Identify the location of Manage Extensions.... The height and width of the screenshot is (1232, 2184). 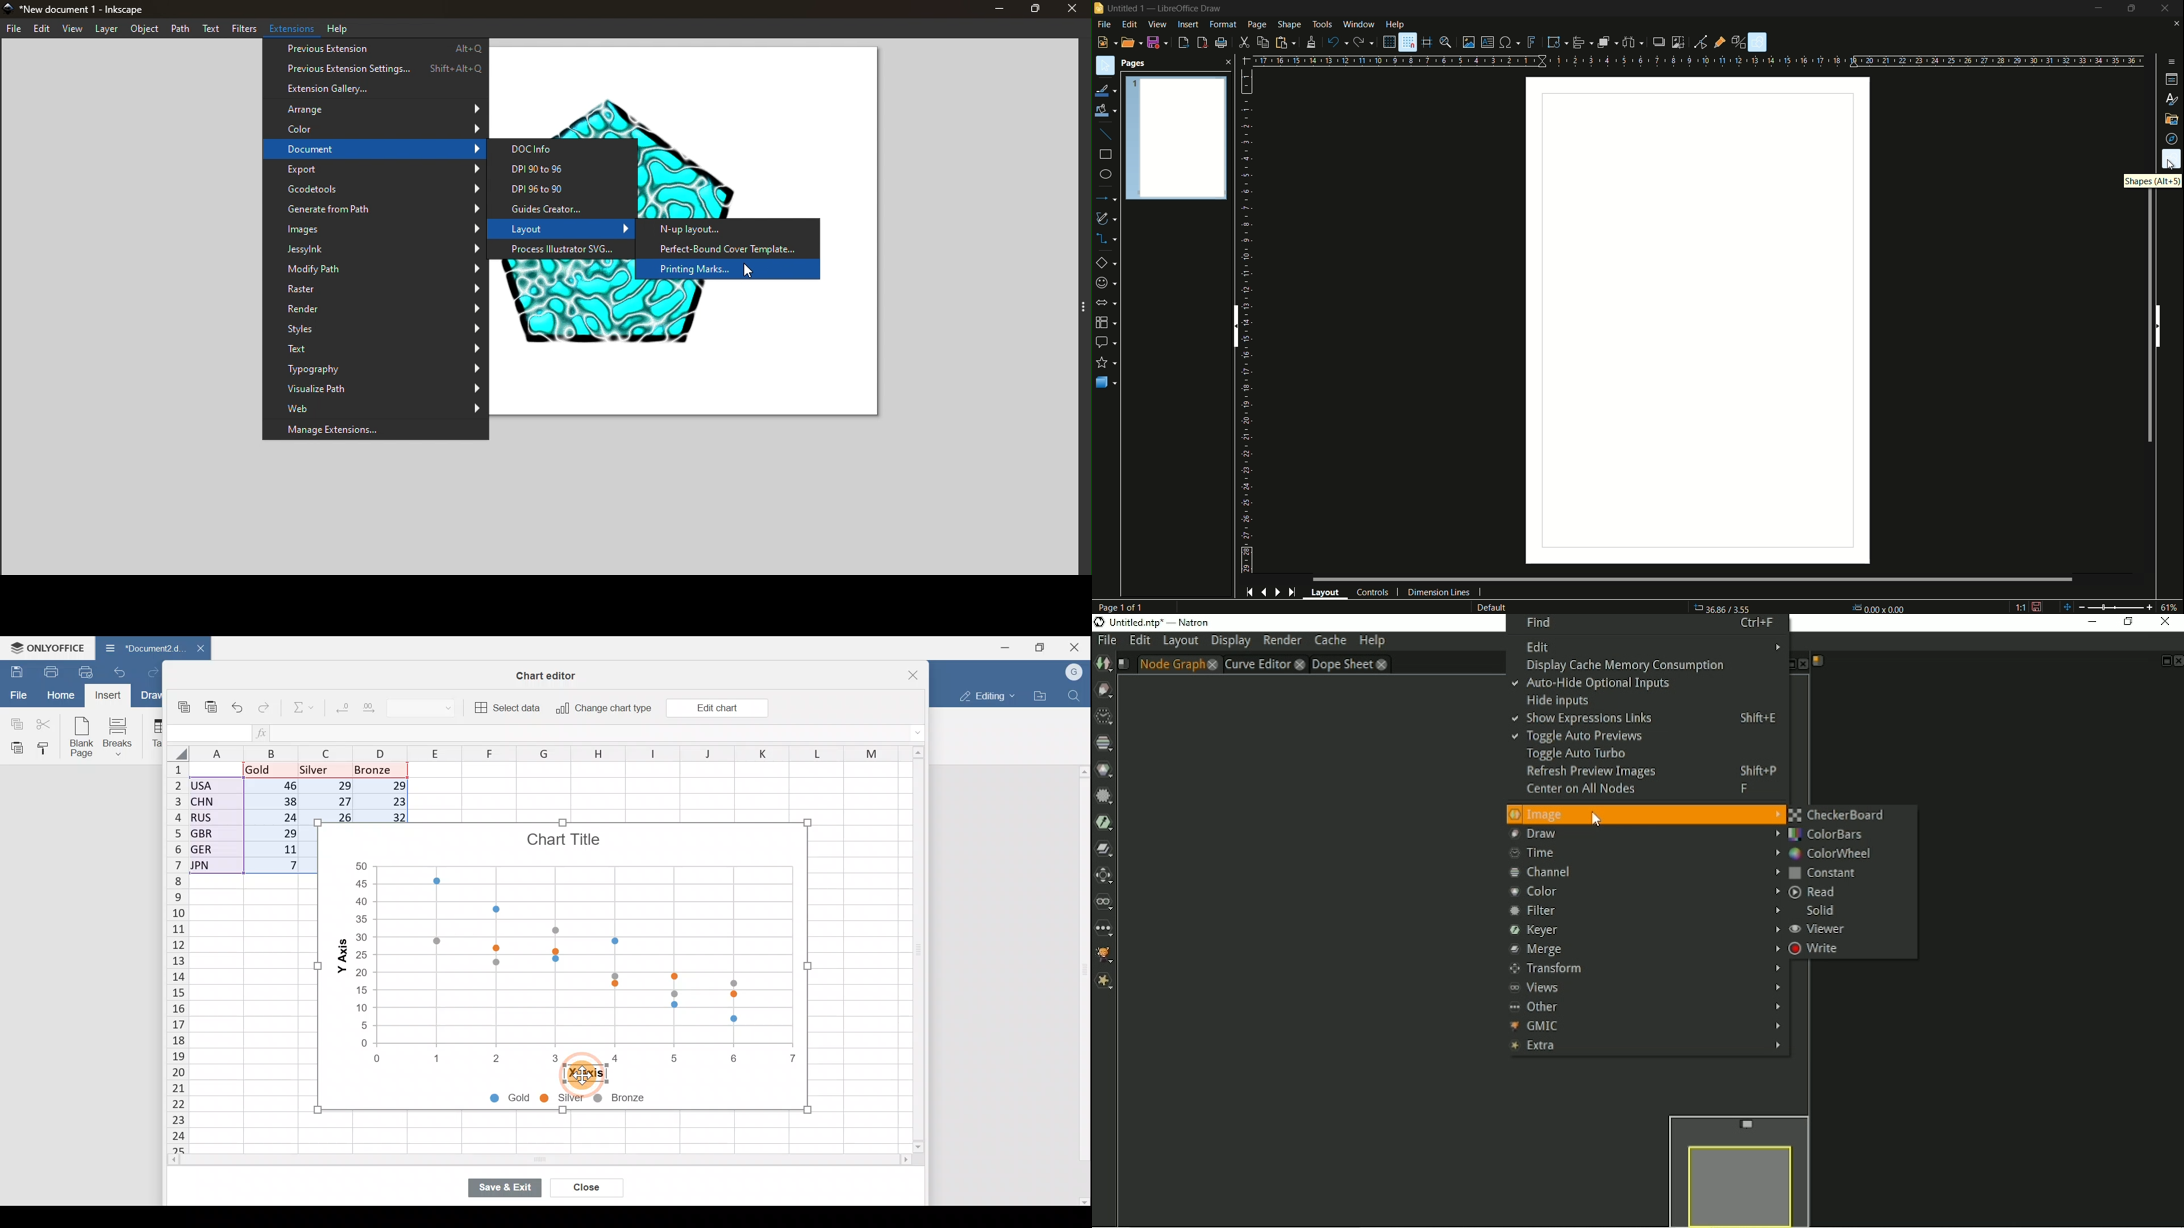
(375, 431).